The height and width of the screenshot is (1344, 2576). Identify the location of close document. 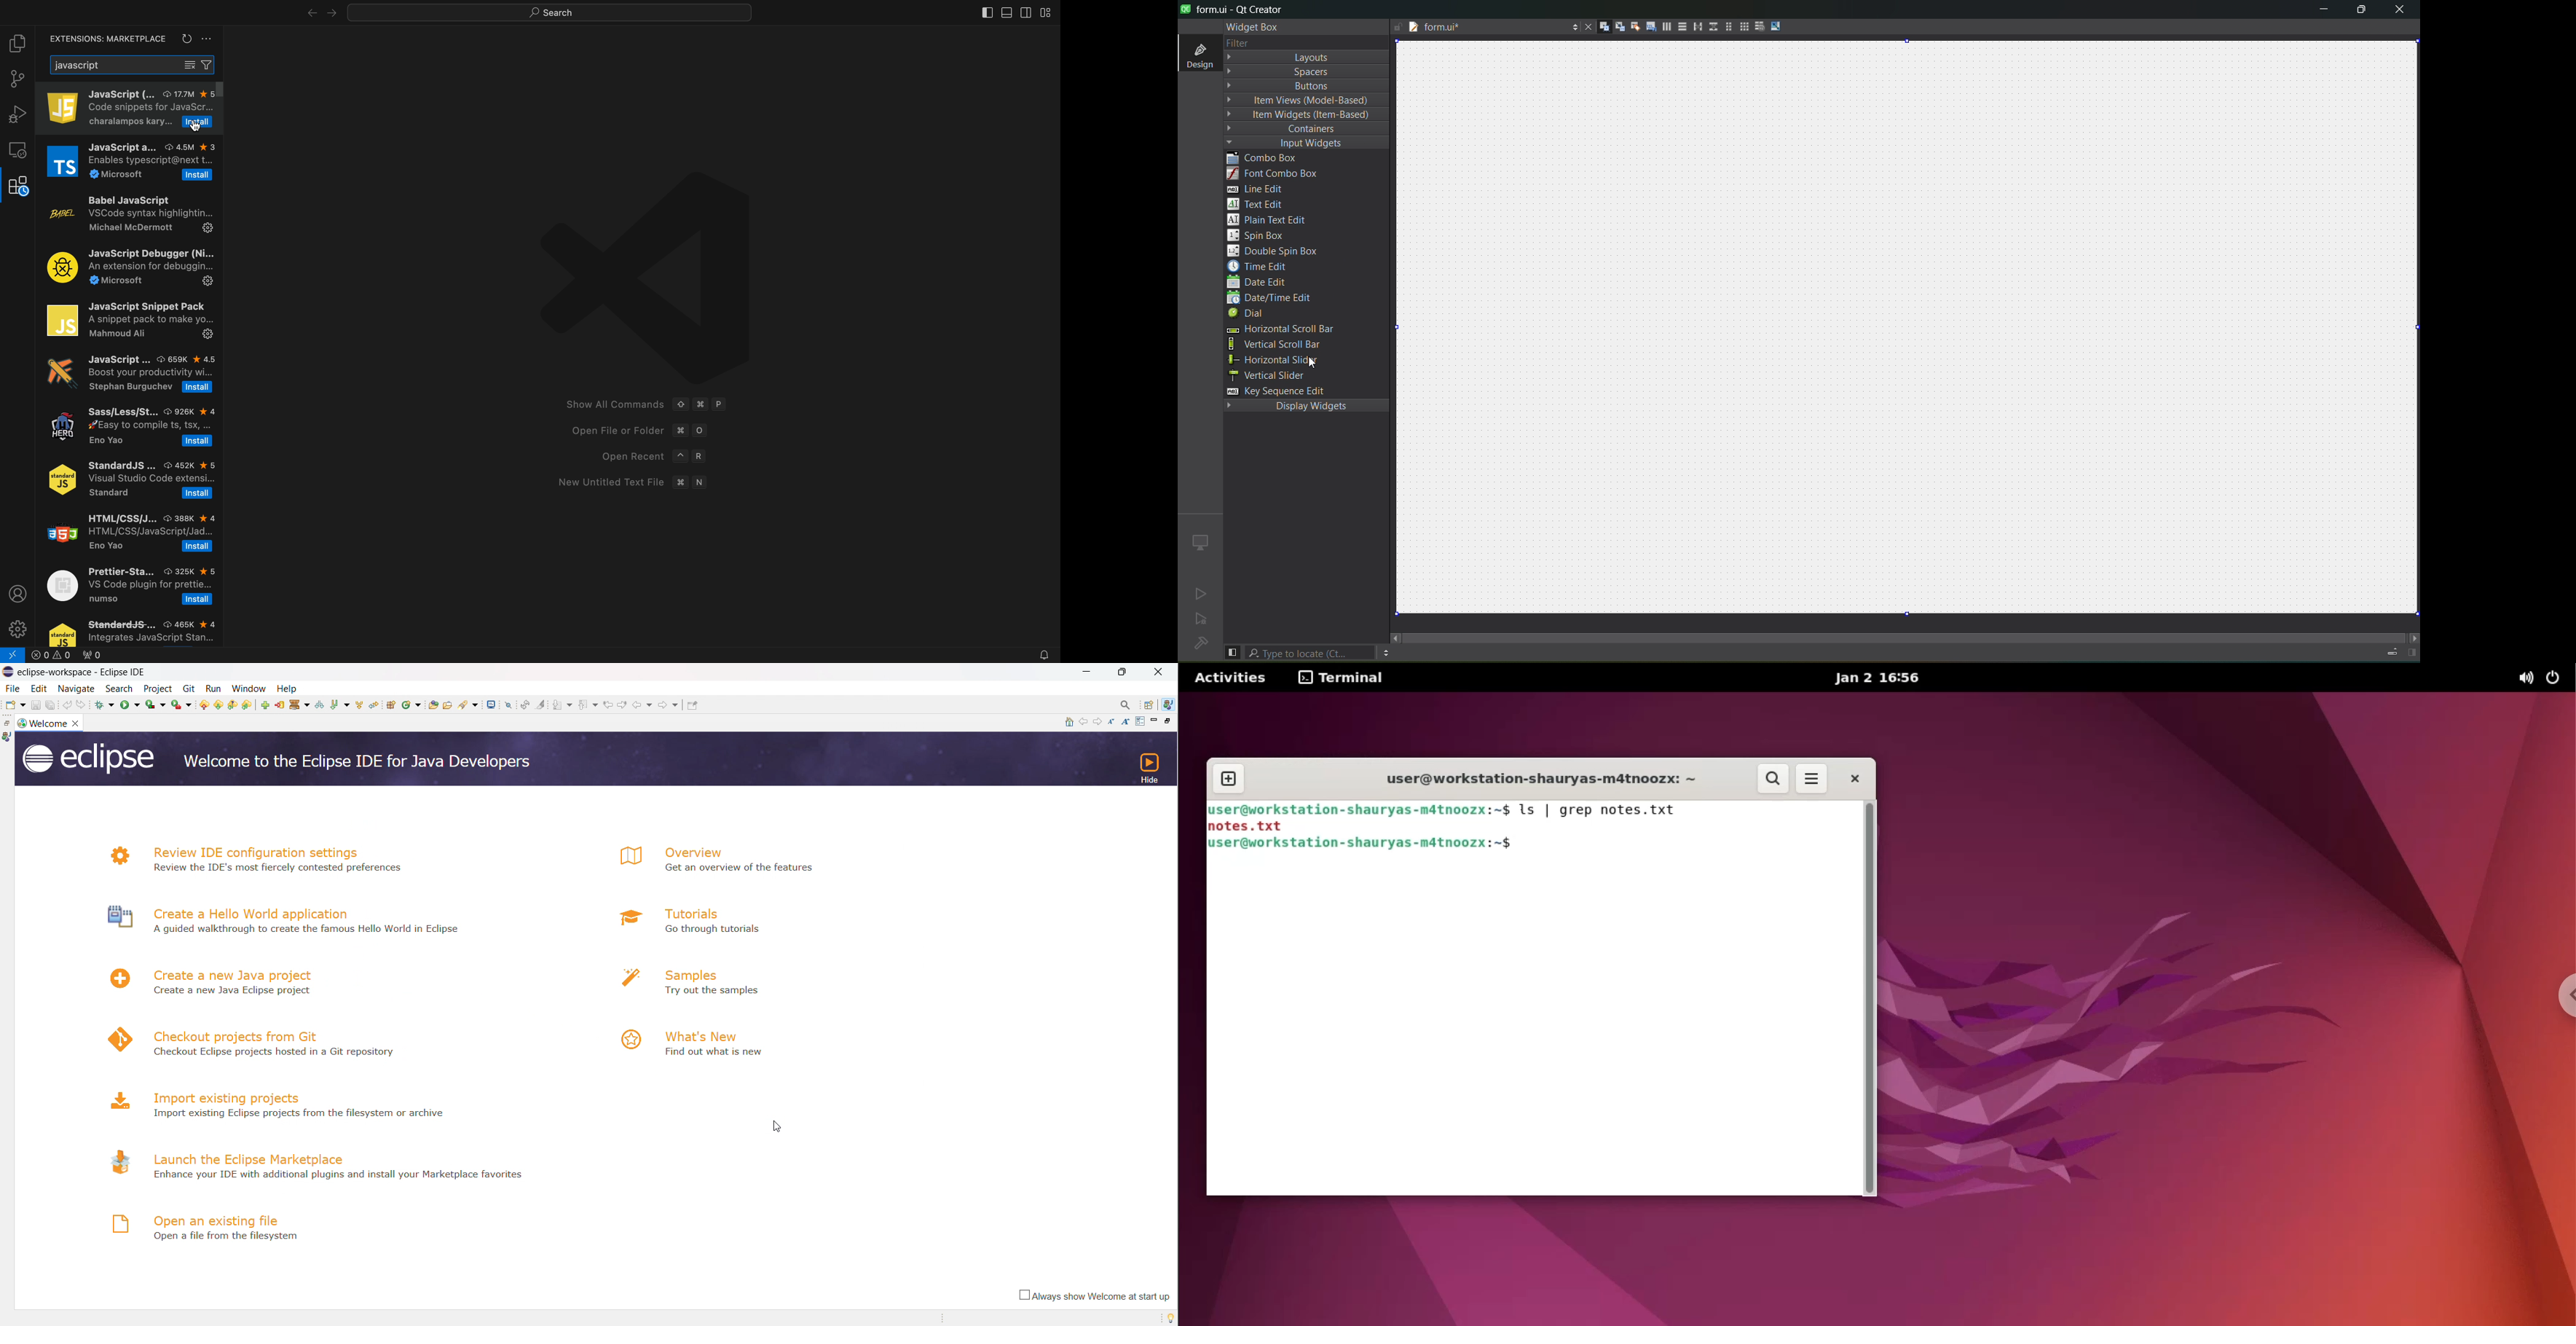
(1587, 26).